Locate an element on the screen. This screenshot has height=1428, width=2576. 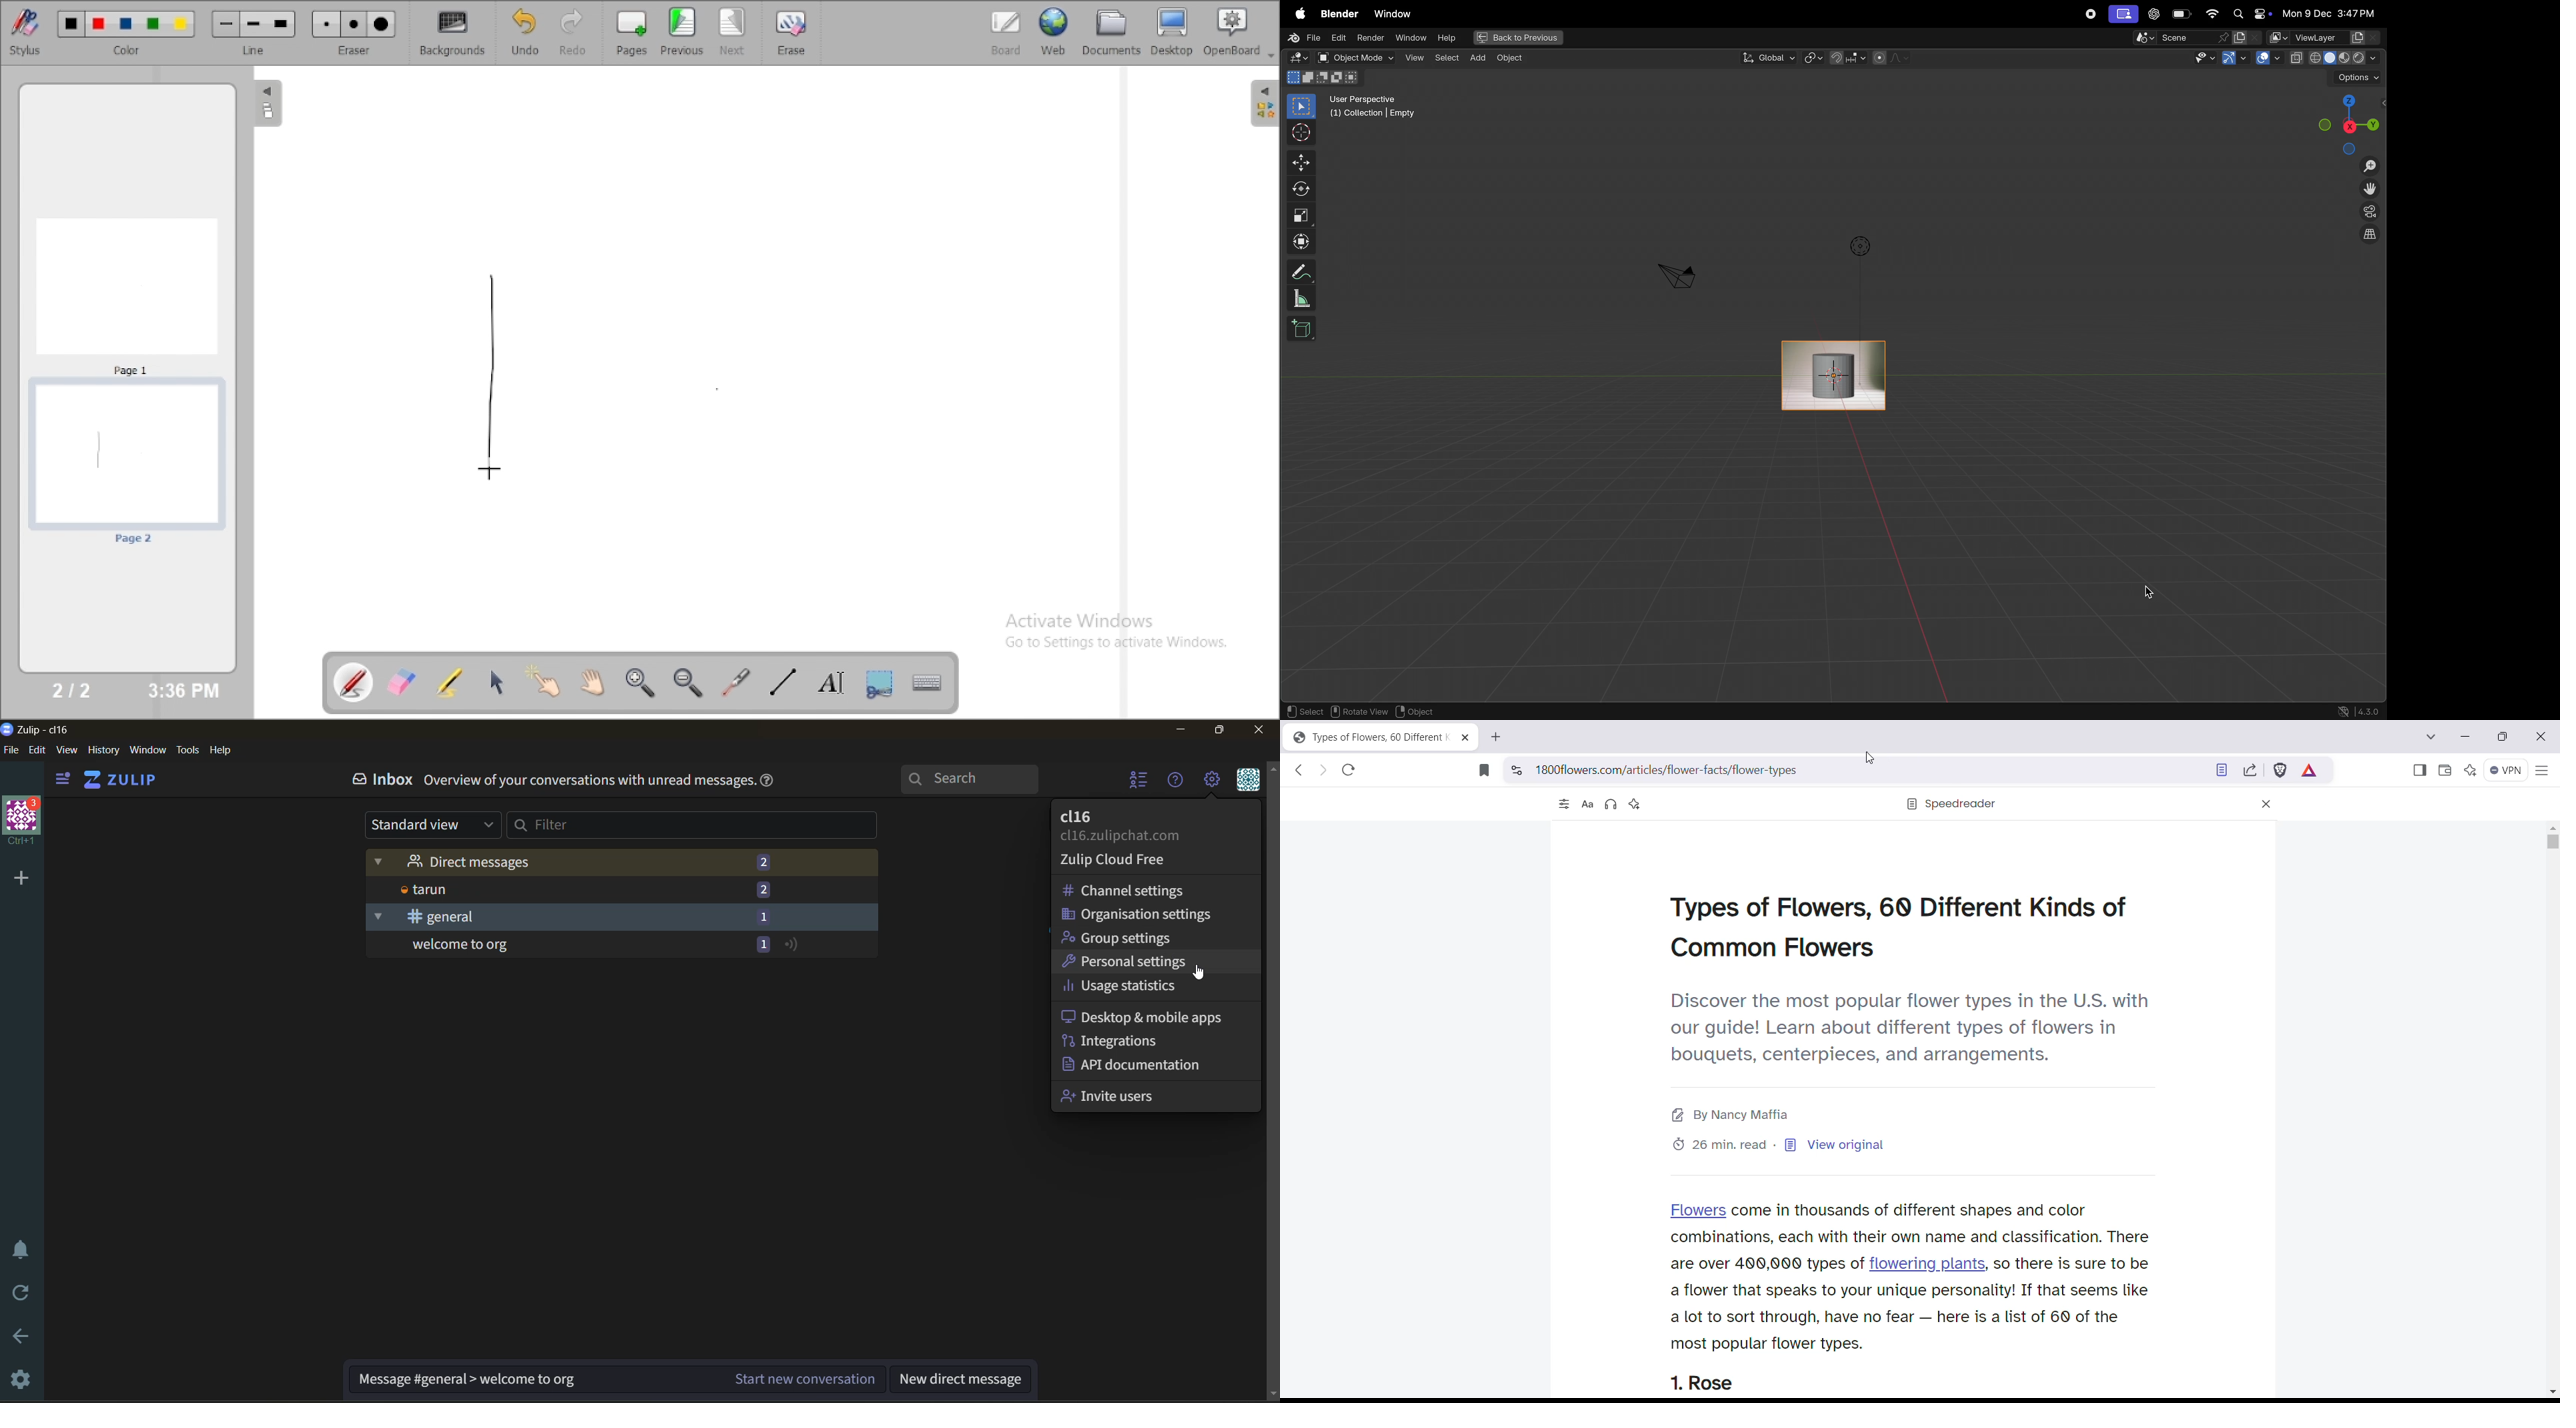
view point is located at coordinates (2350, 122).